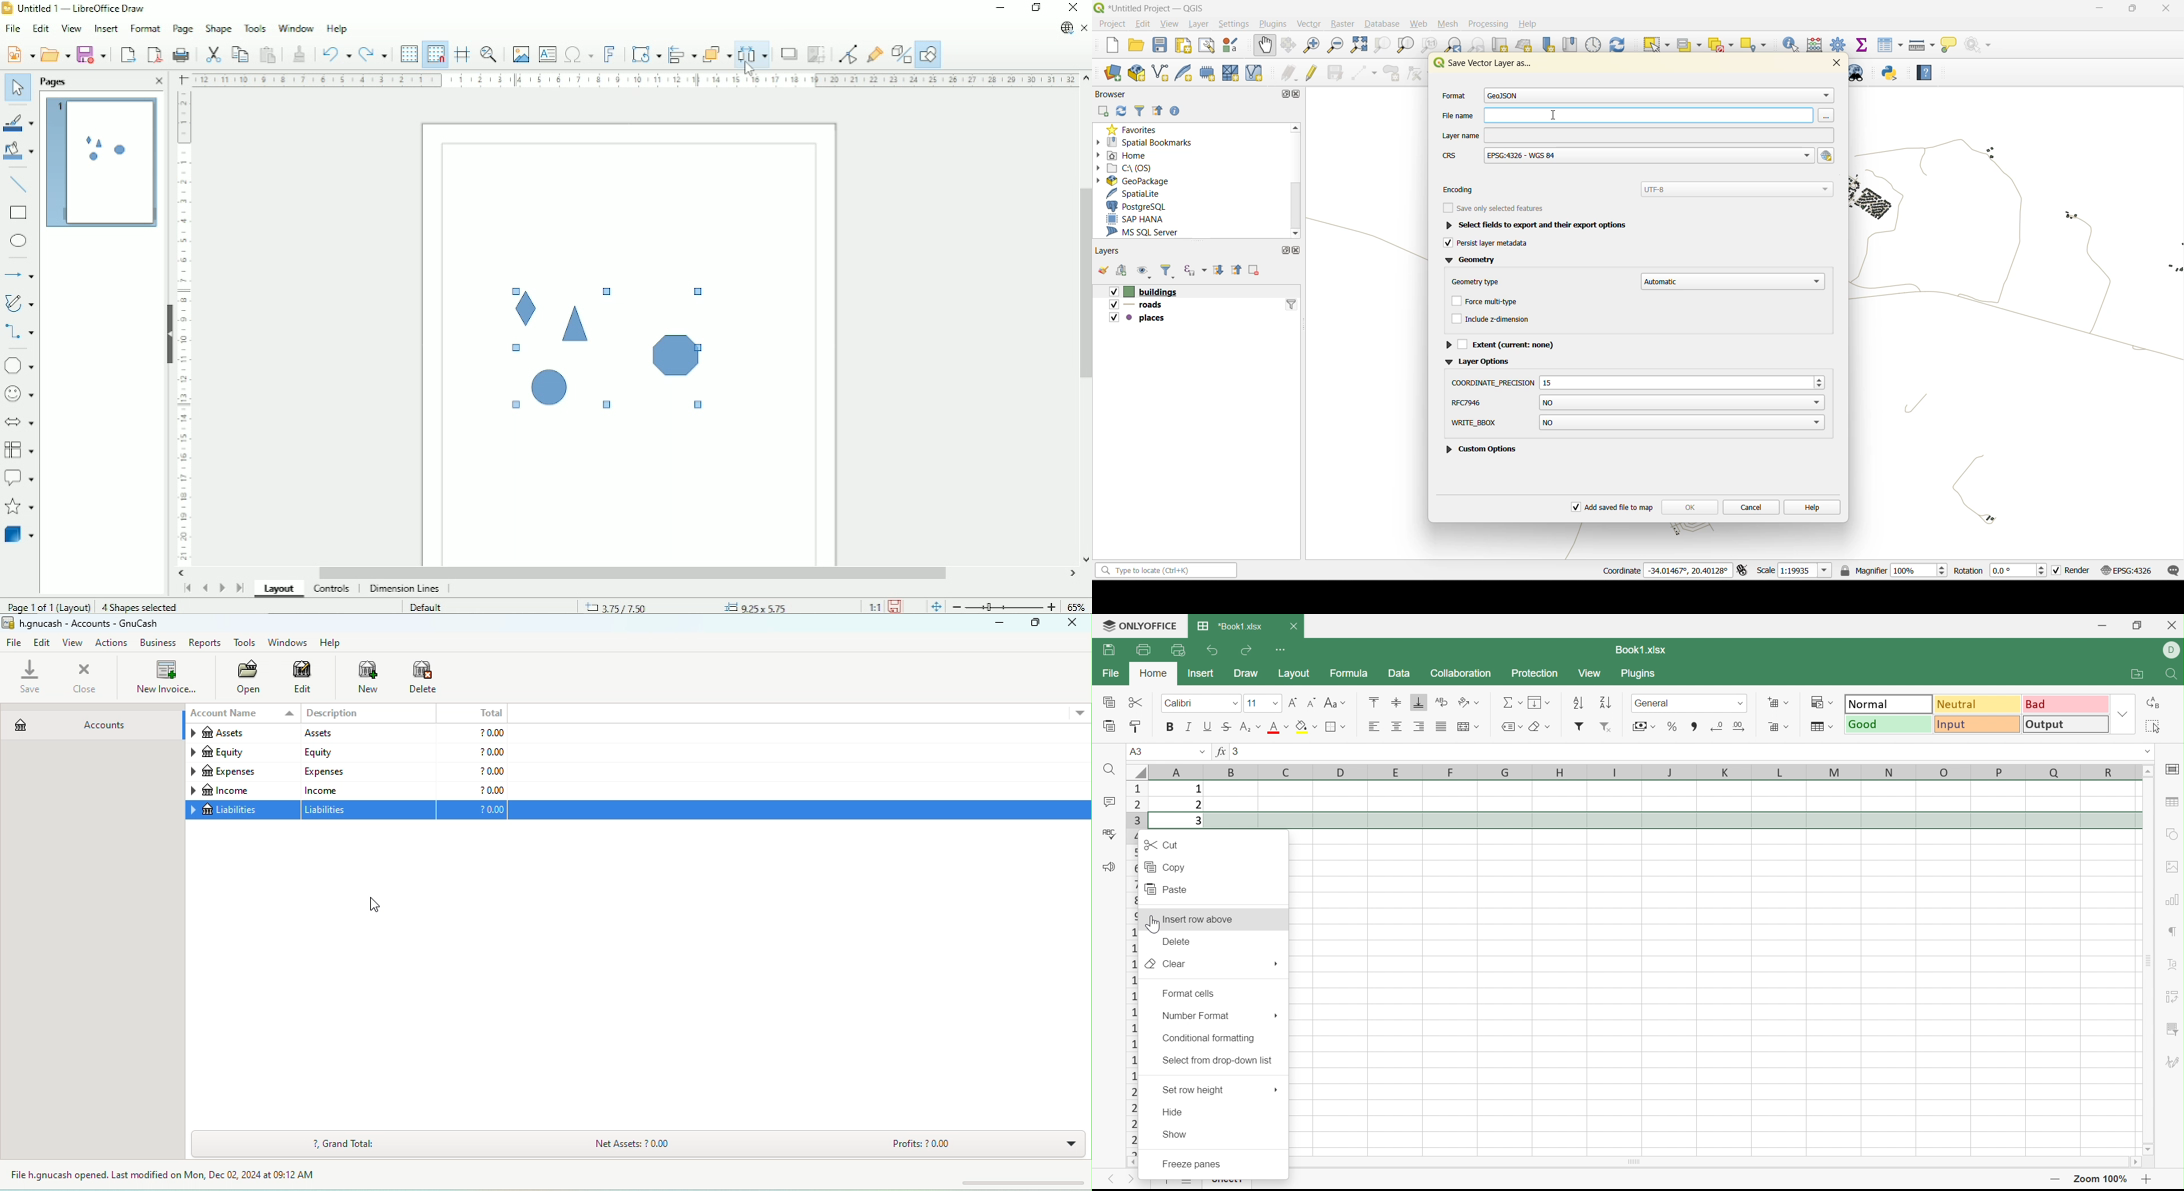 The height and width of the screenshot is (1204, 2184). I want to click on Scroll to first page, so click(187, 588).